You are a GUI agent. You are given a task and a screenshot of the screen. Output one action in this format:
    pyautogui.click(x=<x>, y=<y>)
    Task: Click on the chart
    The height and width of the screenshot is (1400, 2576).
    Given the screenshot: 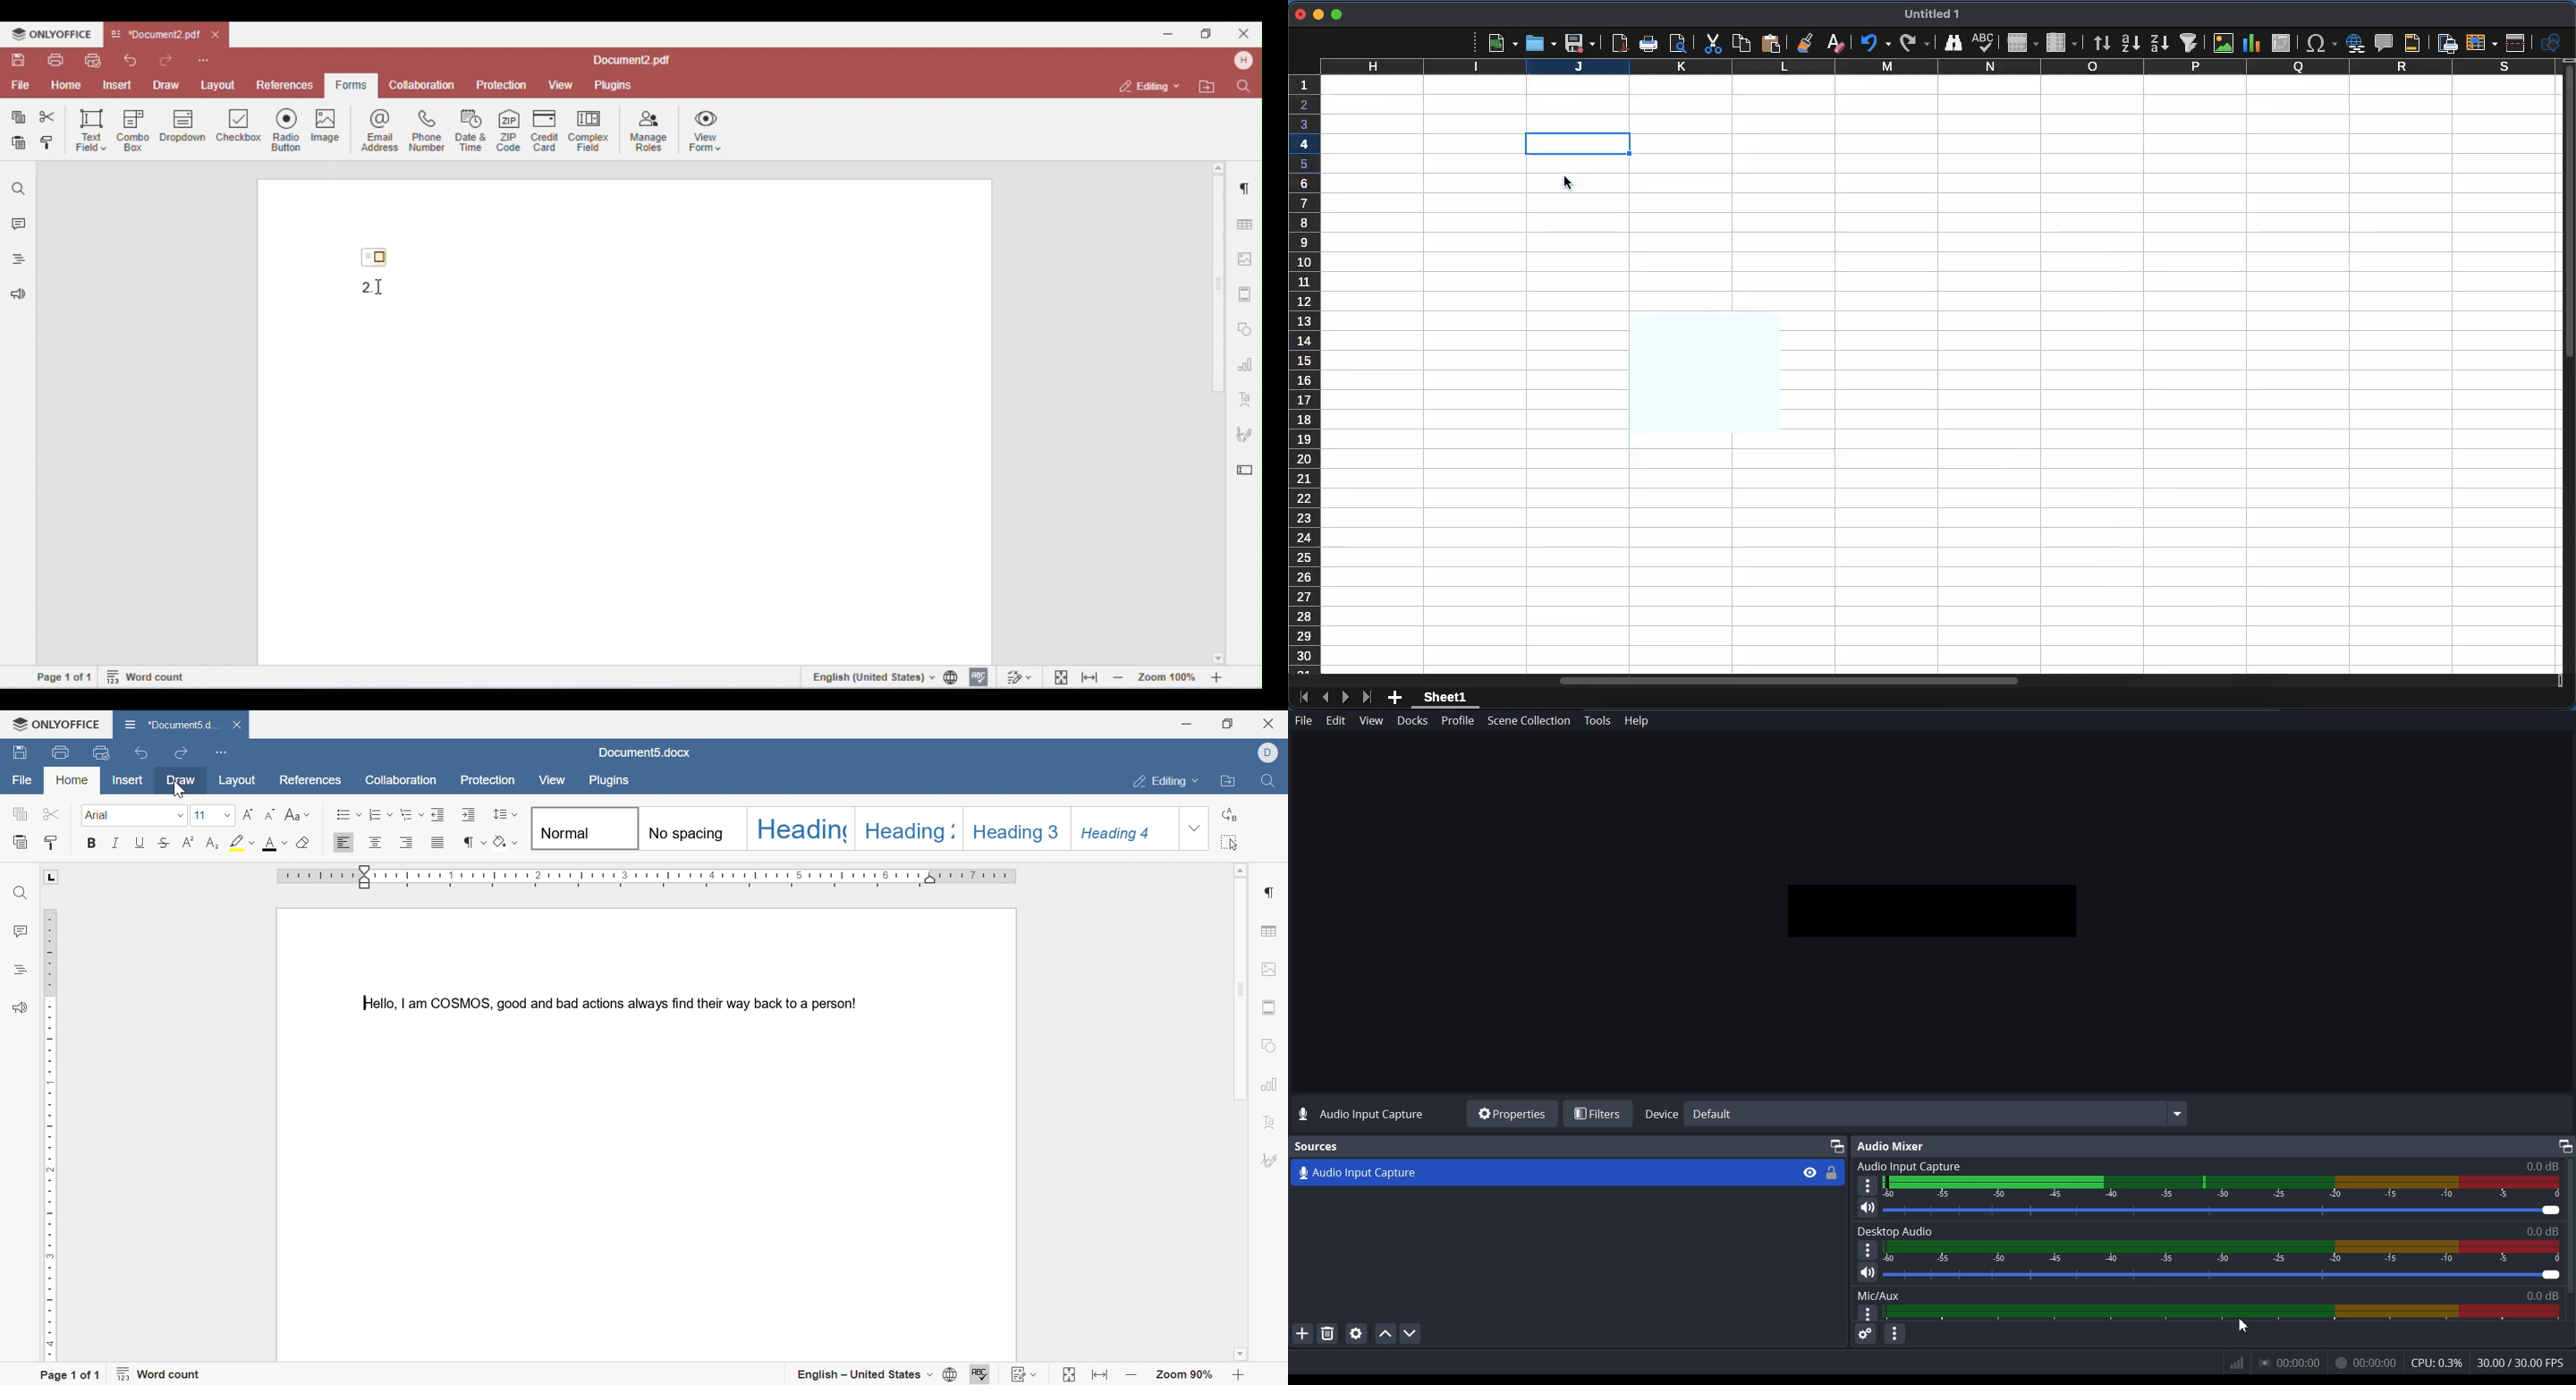 What is the action you would take?
    pyautogui.click(x=2255, y=44)
    